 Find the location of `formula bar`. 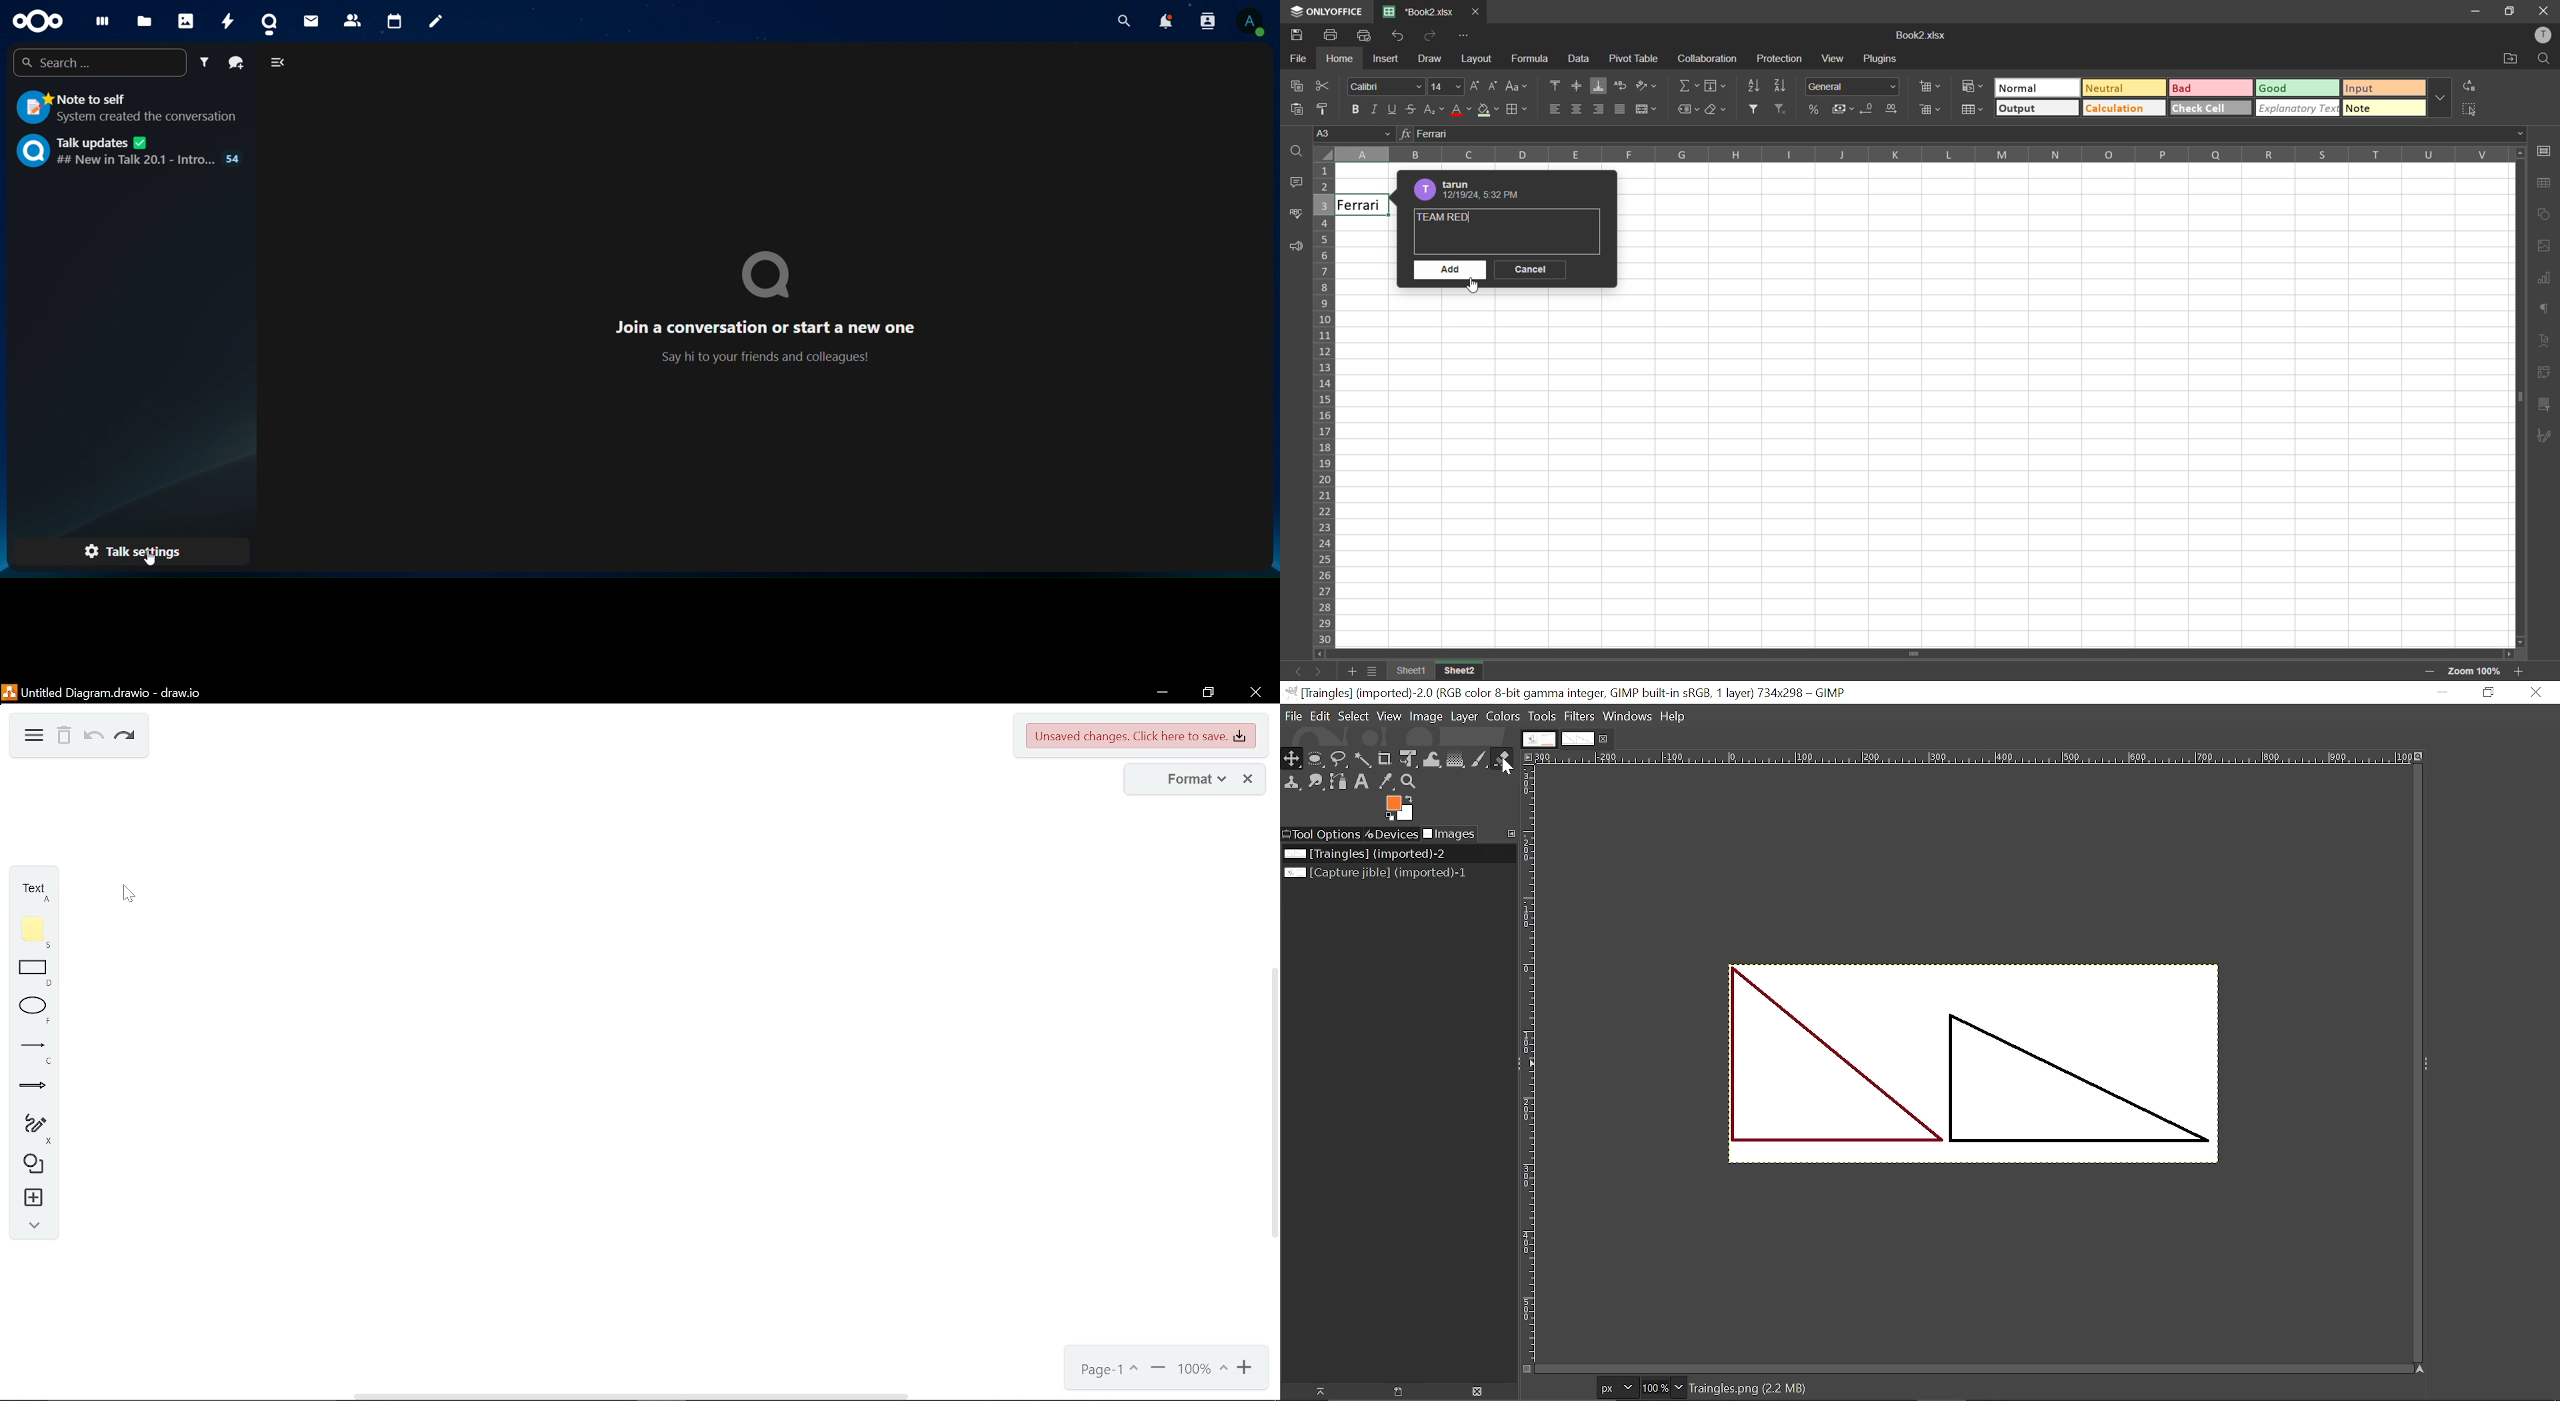

formula bar is located at coordinates (1960, 135).